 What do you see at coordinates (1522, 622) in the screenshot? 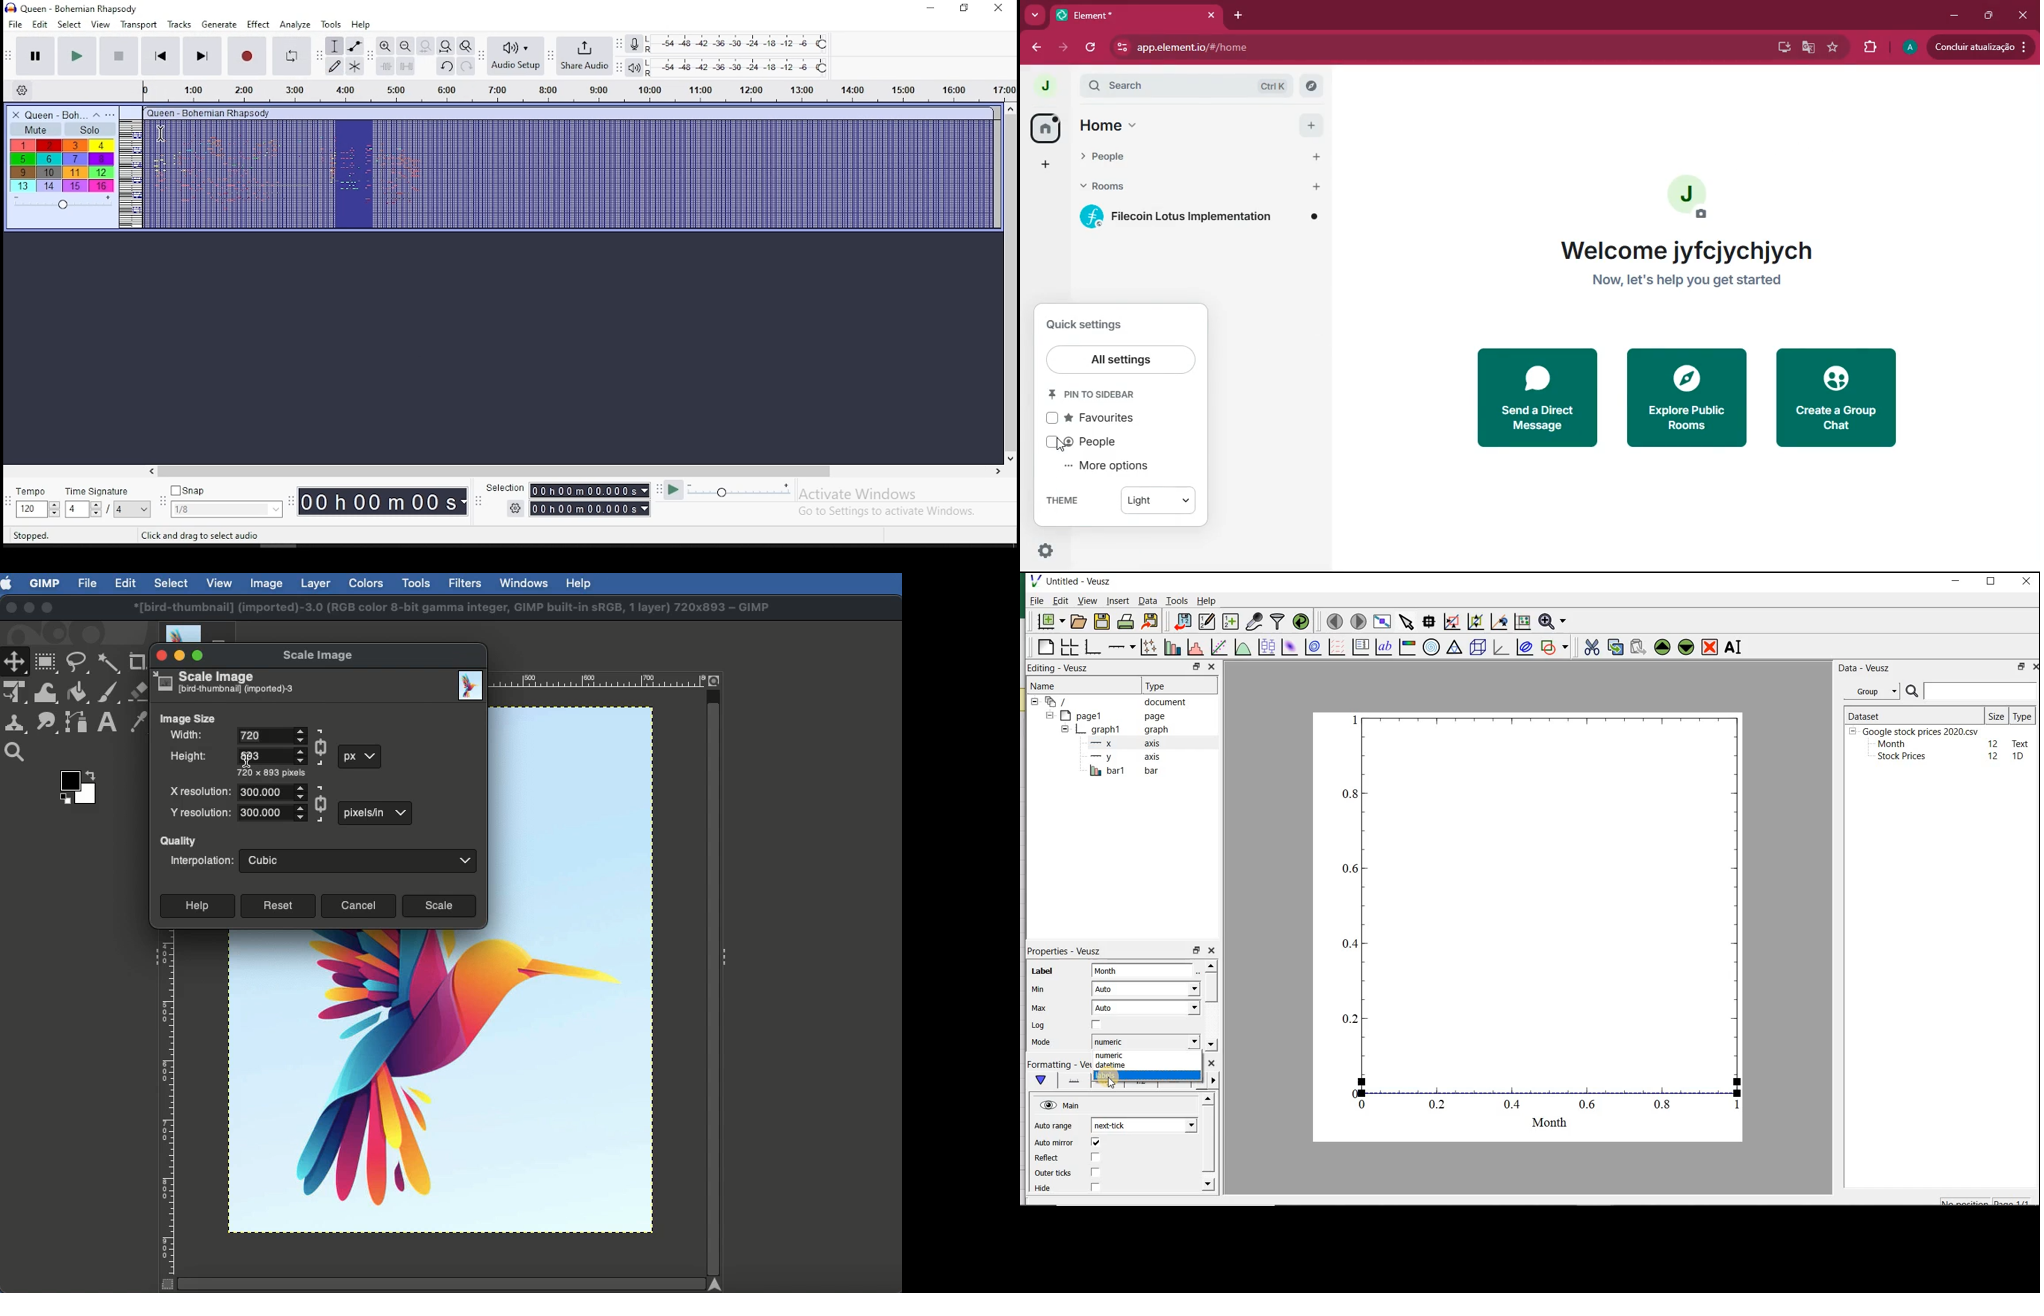
I see `click to reset graph axes` at bounding box center [1522, 622].